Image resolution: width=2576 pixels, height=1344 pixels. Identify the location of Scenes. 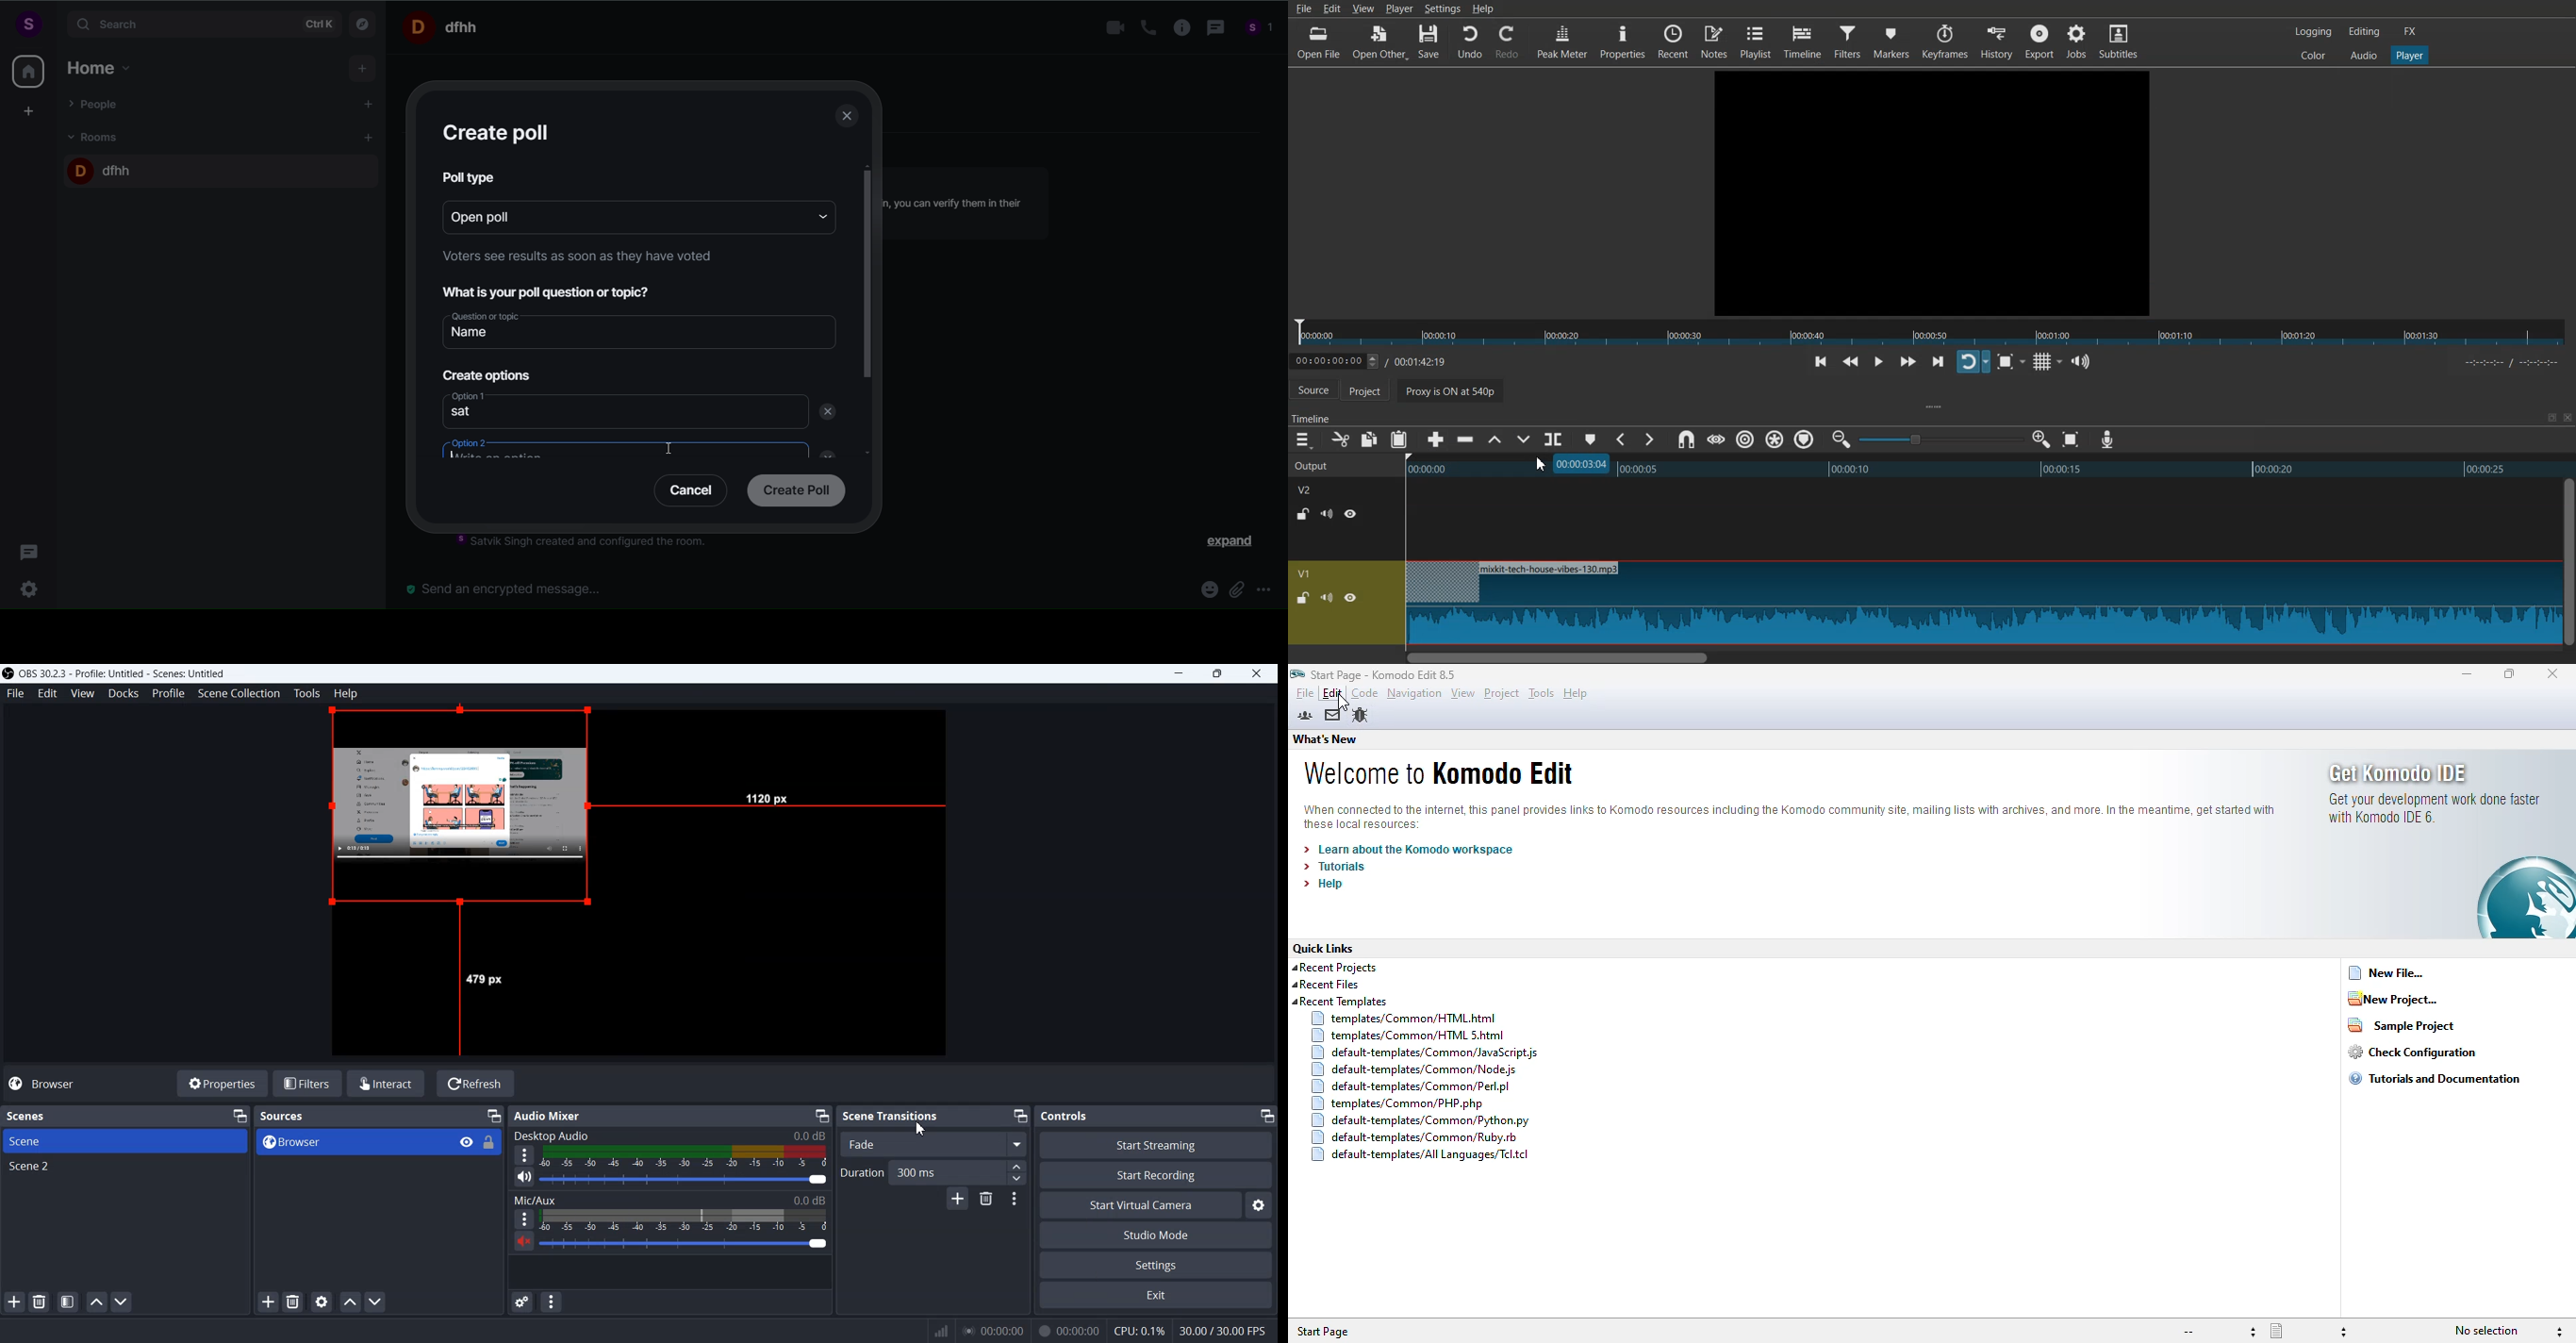
(55, 1115).